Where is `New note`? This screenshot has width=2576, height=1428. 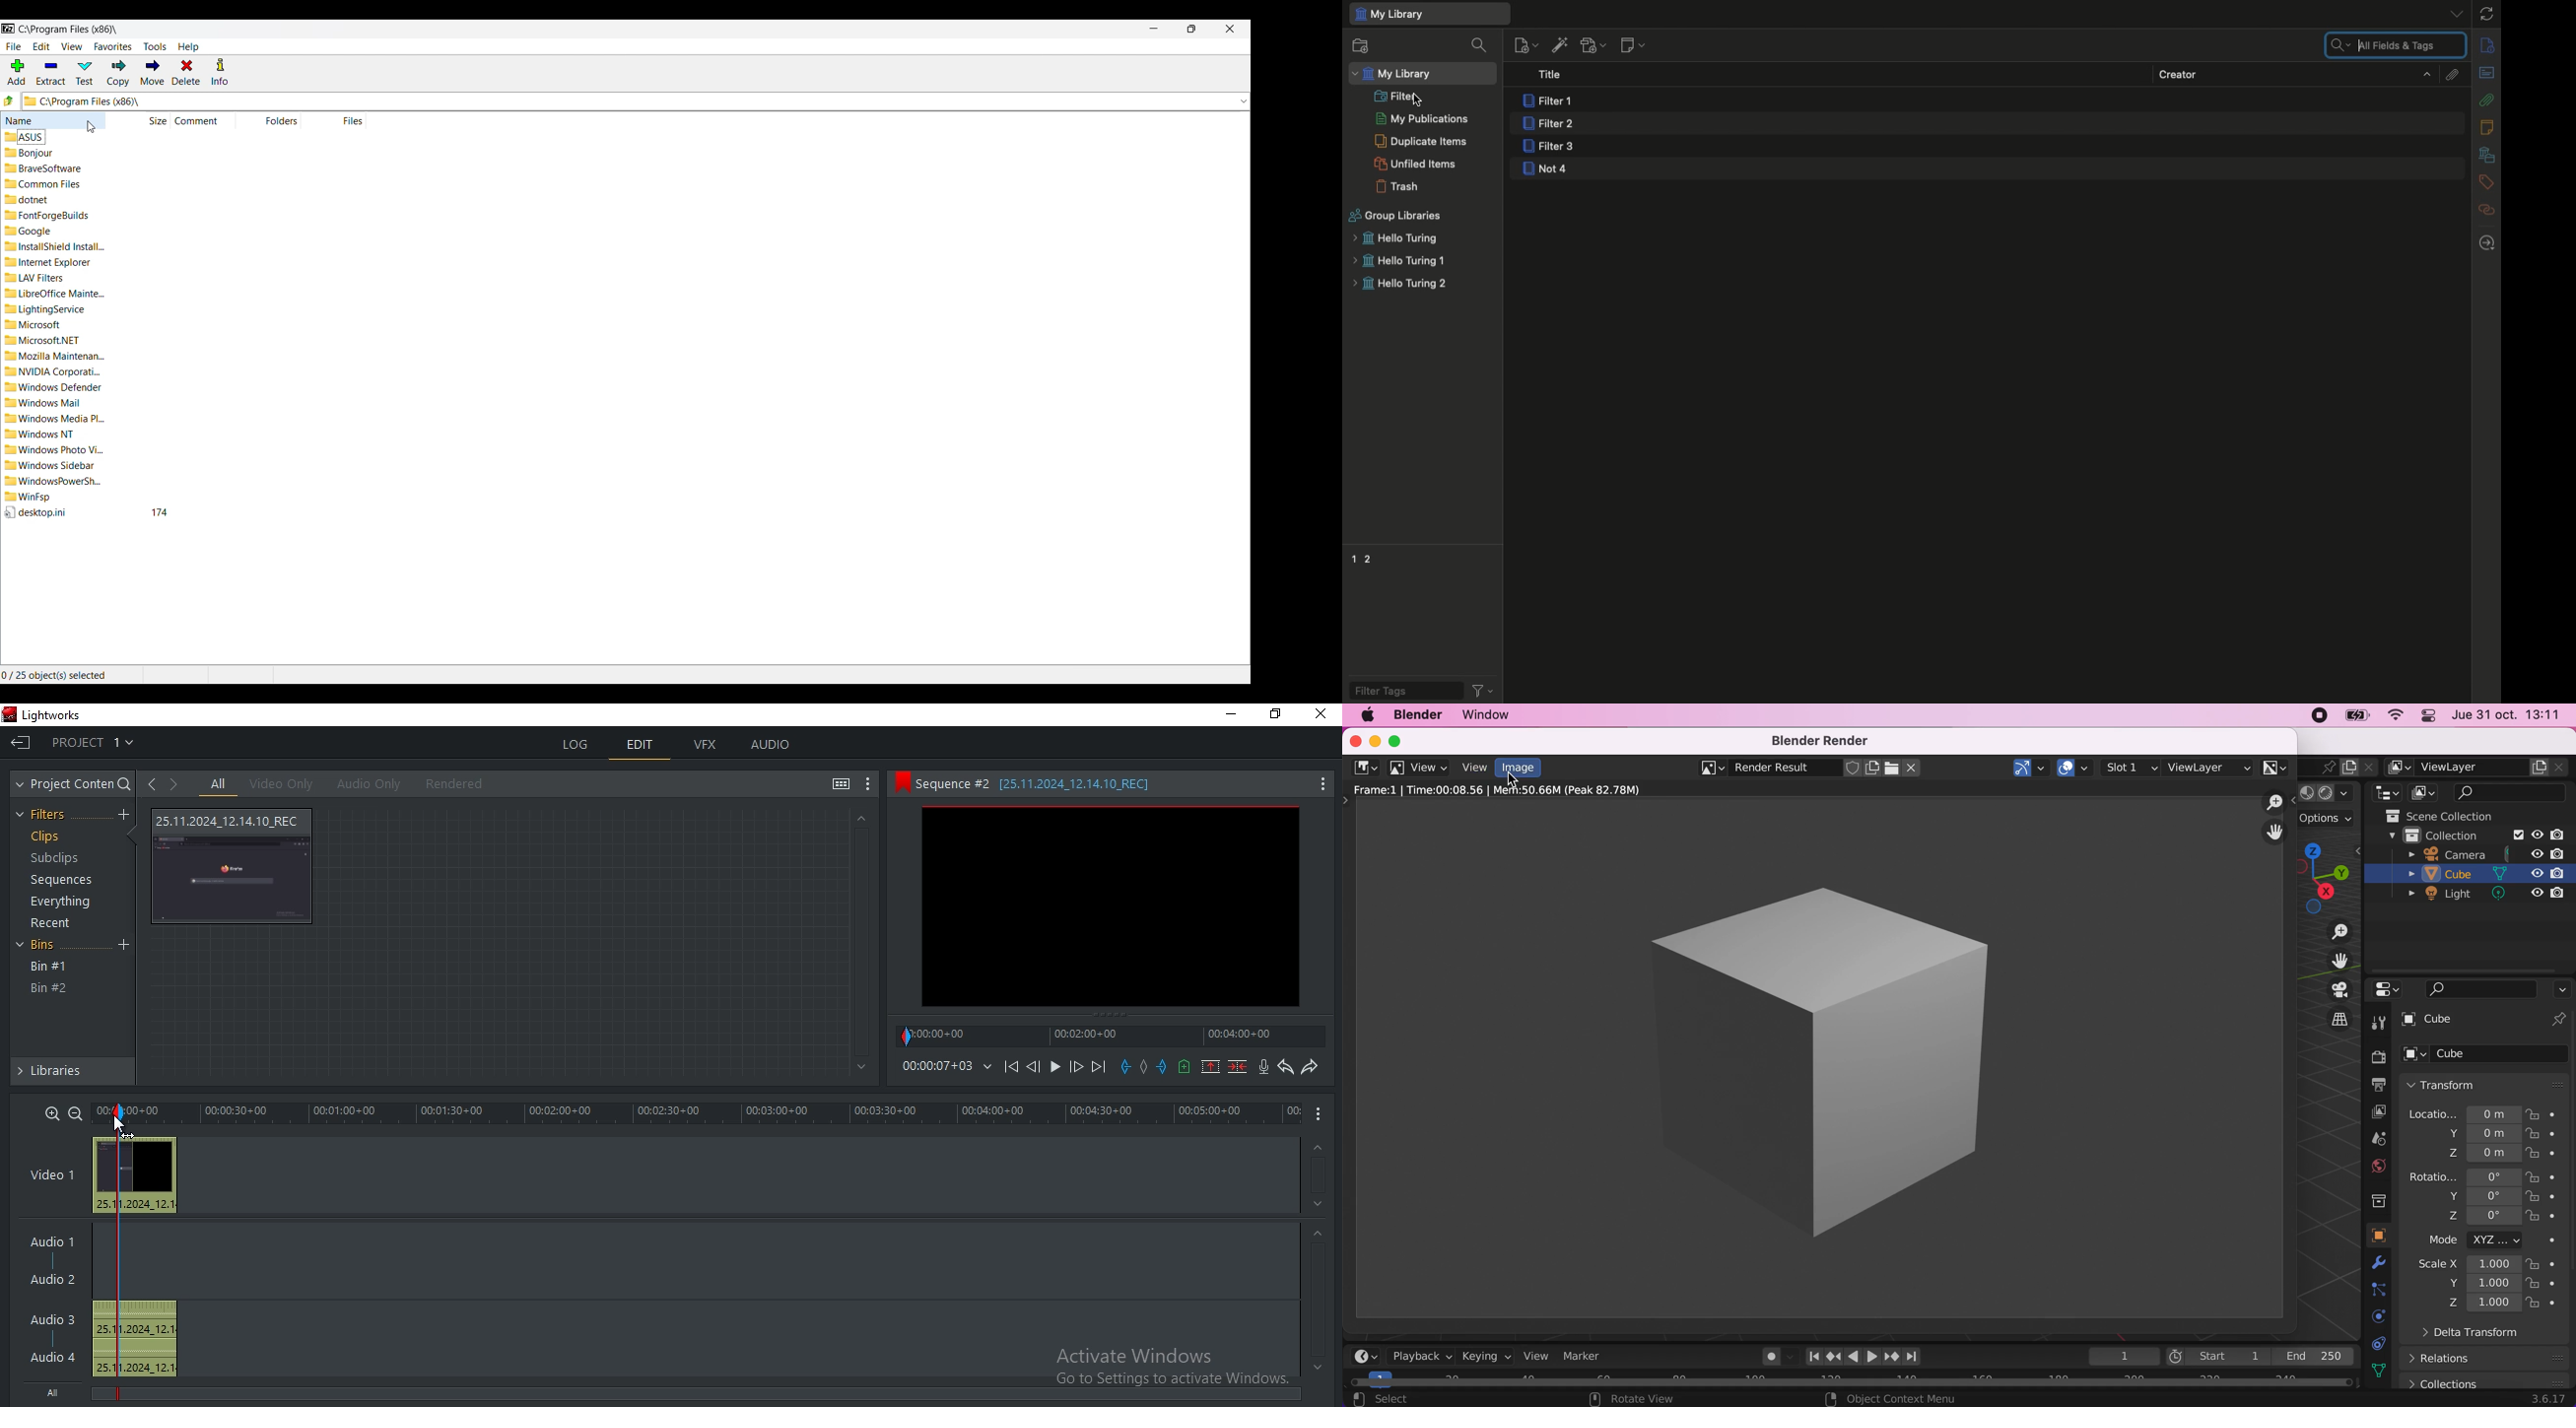
New note is located at coordinates (1631, 46).